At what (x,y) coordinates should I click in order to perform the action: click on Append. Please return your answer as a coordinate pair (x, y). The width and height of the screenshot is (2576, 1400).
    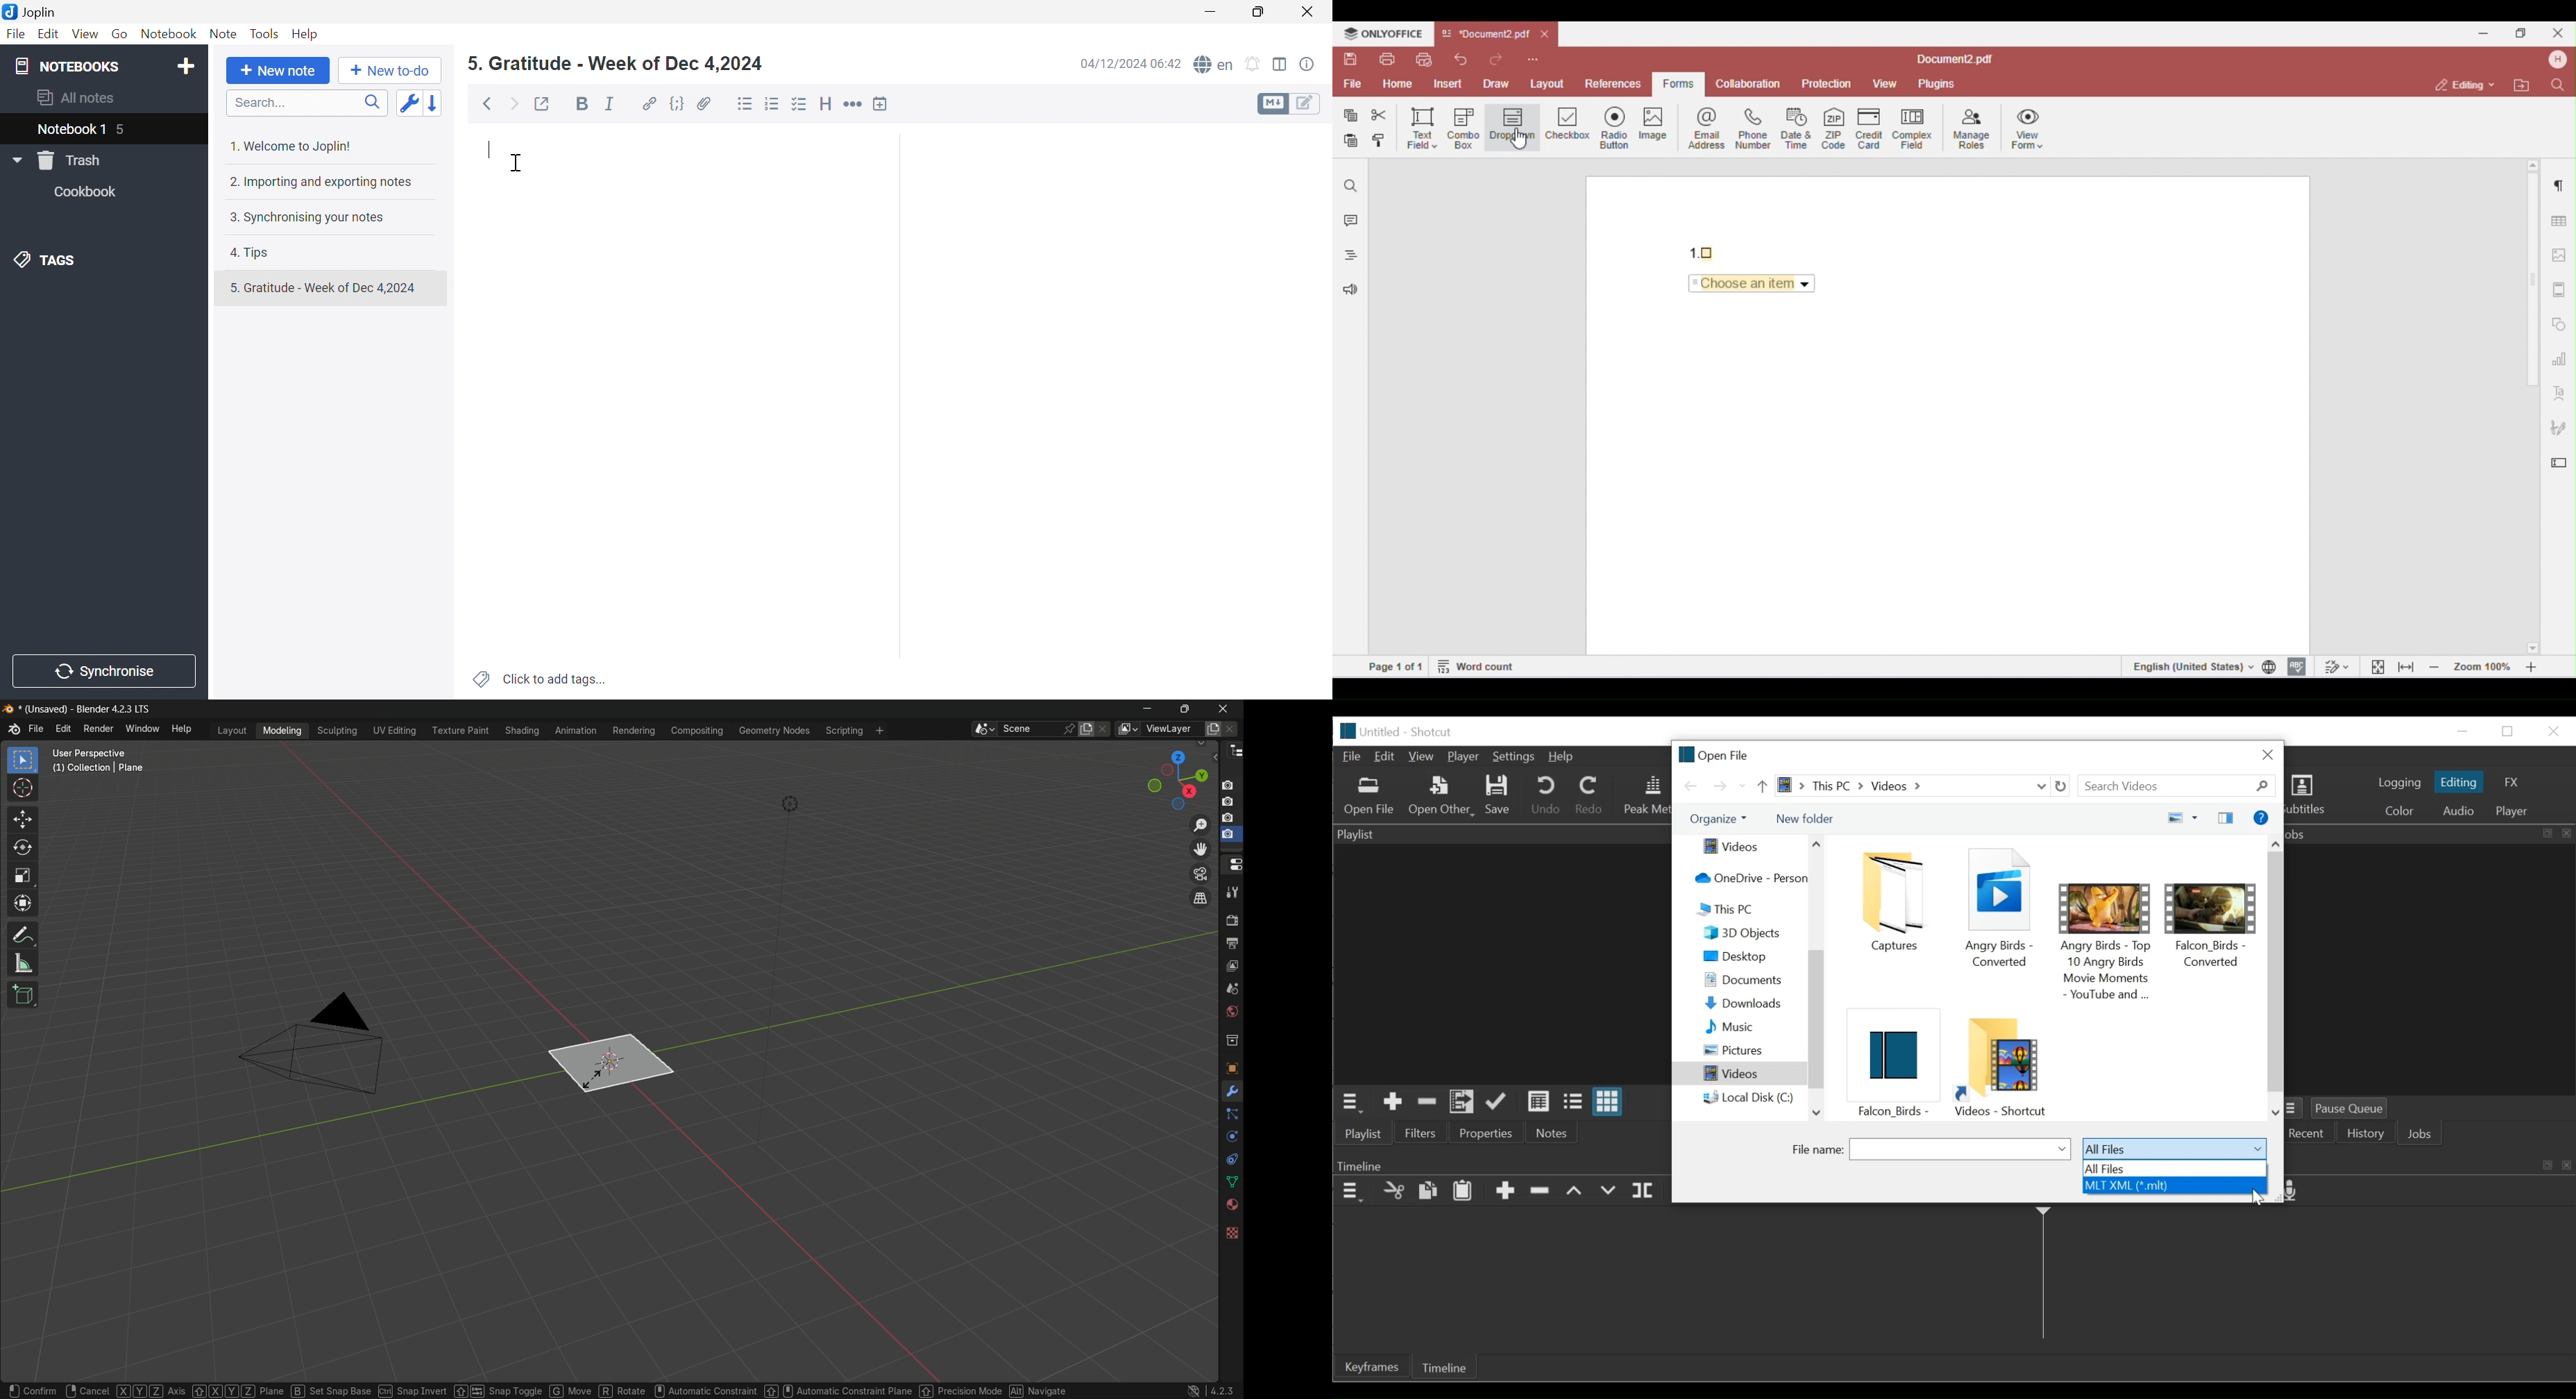
    Looking at the image, I should click on (1505, 1192).